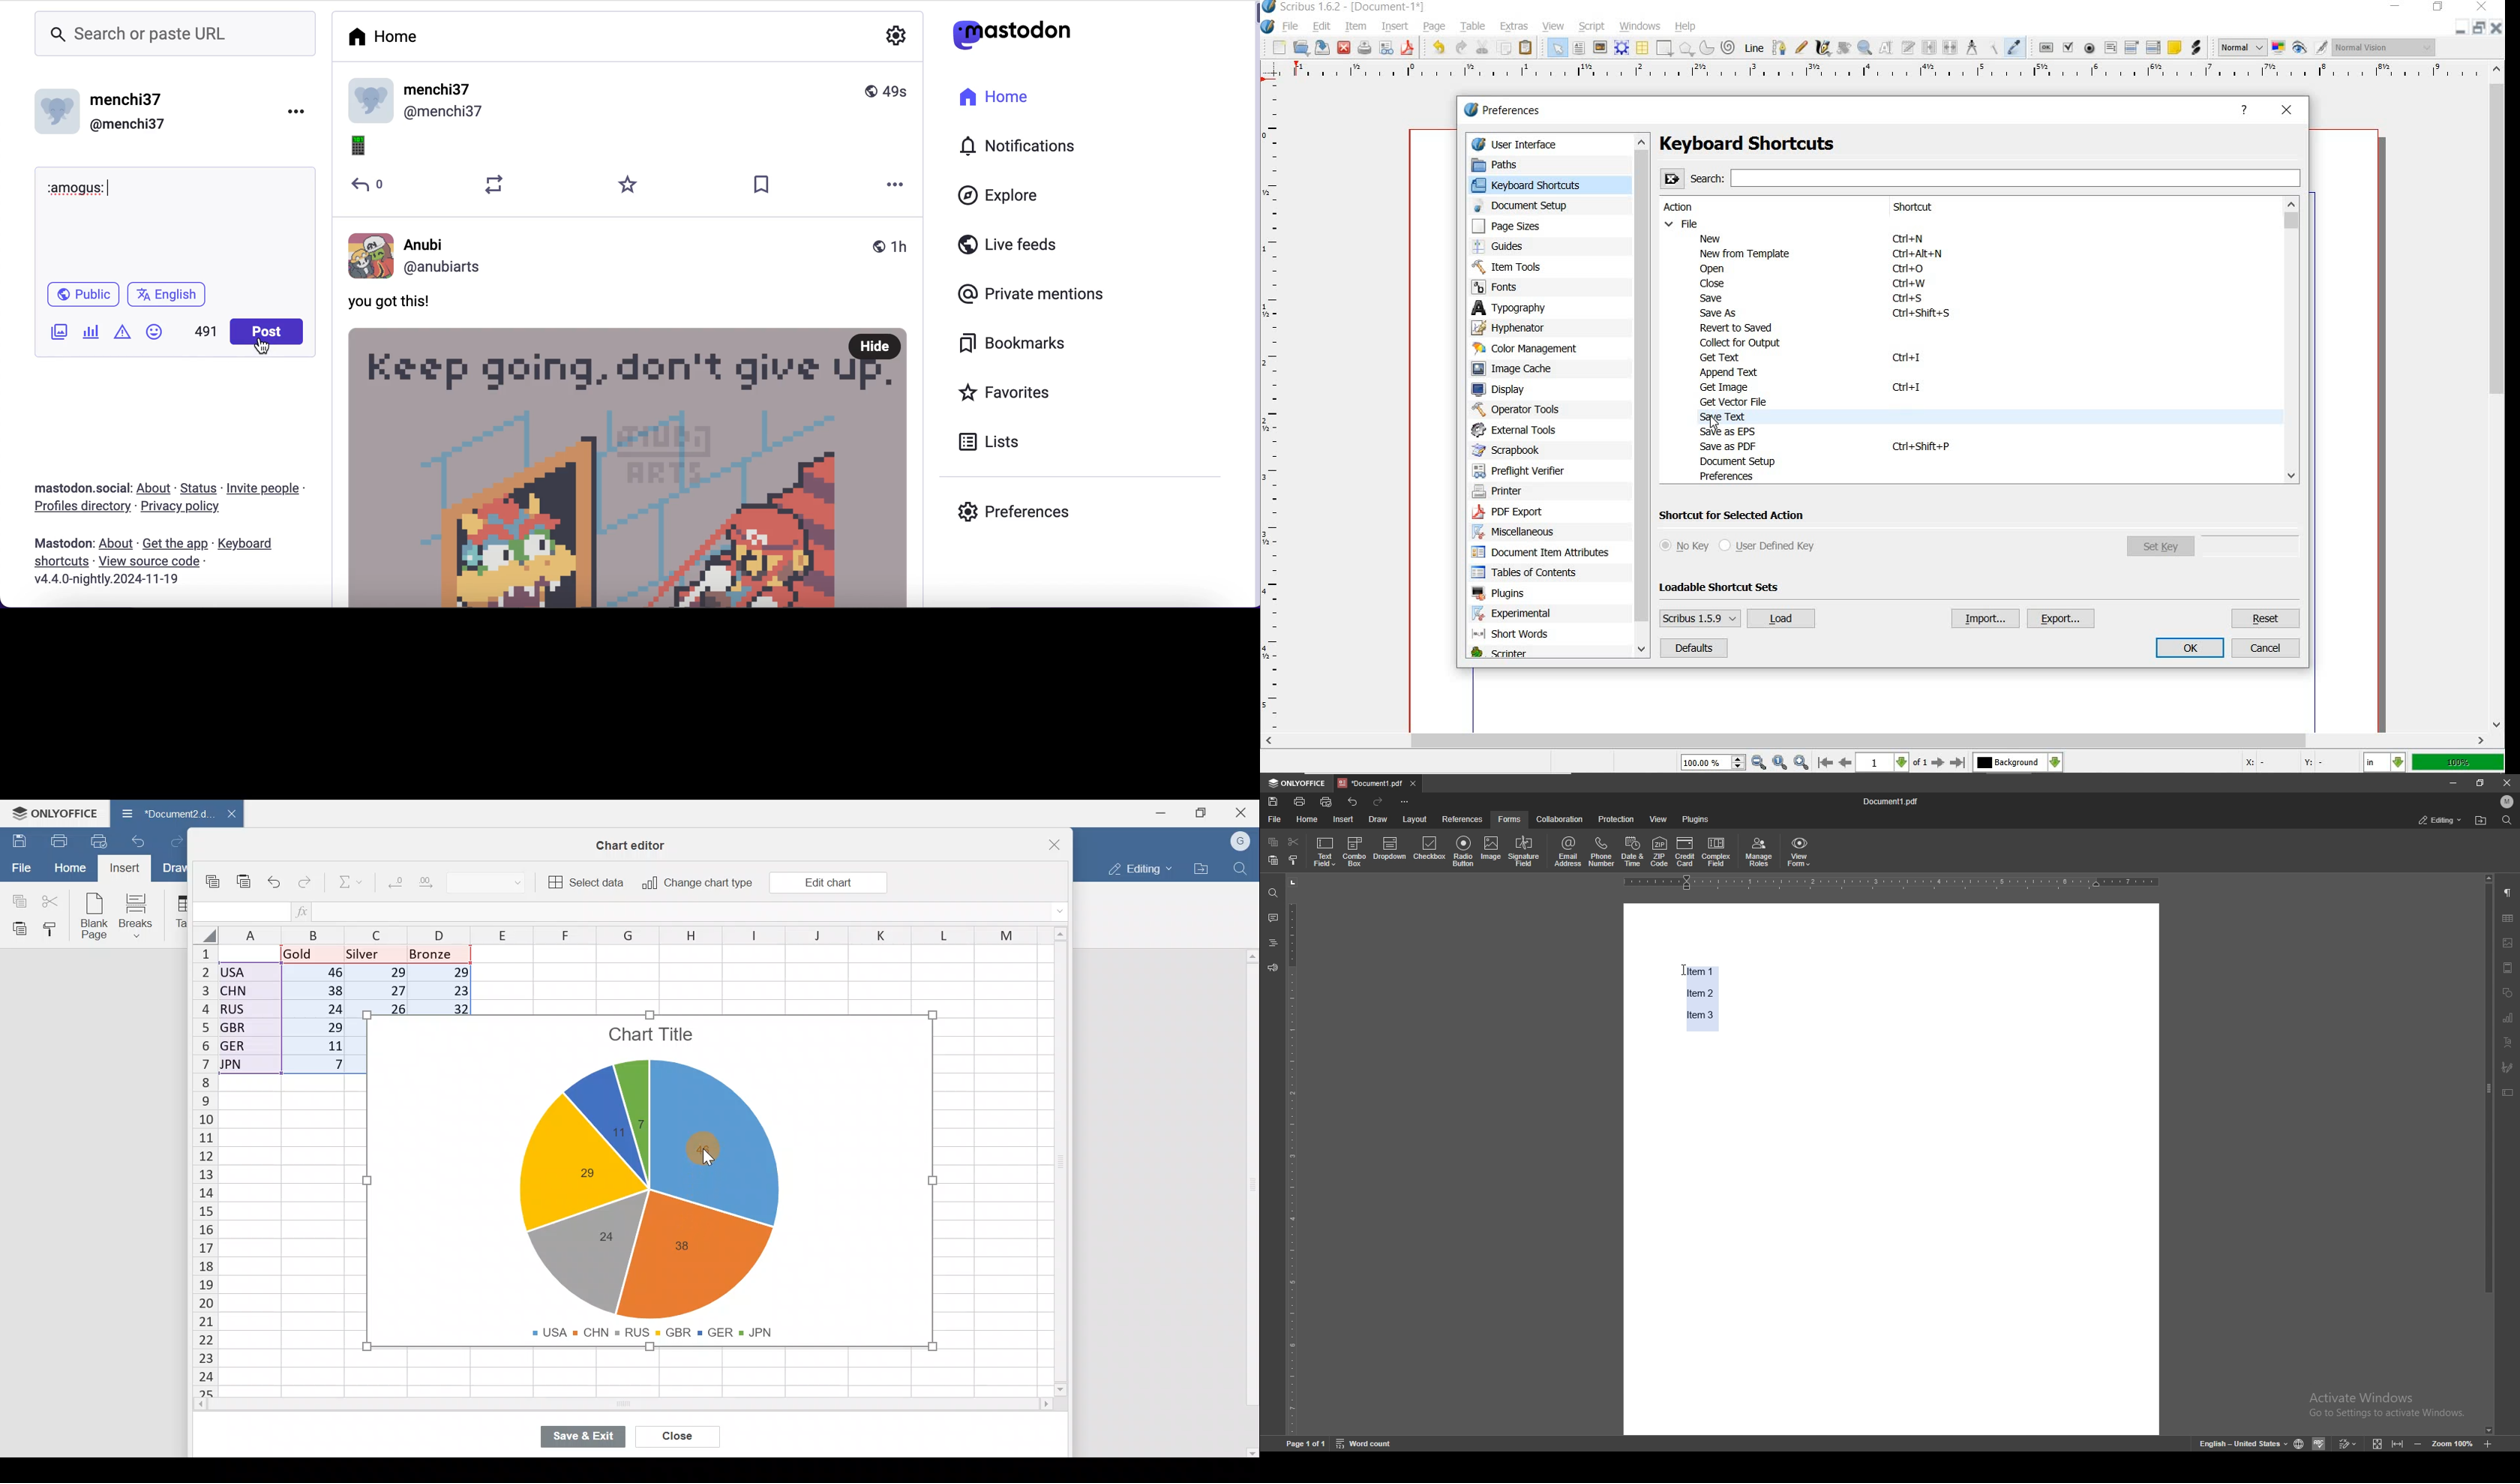  Describe the element at coordinates (2062, 619) in the screenshot. I see `export` at that location.